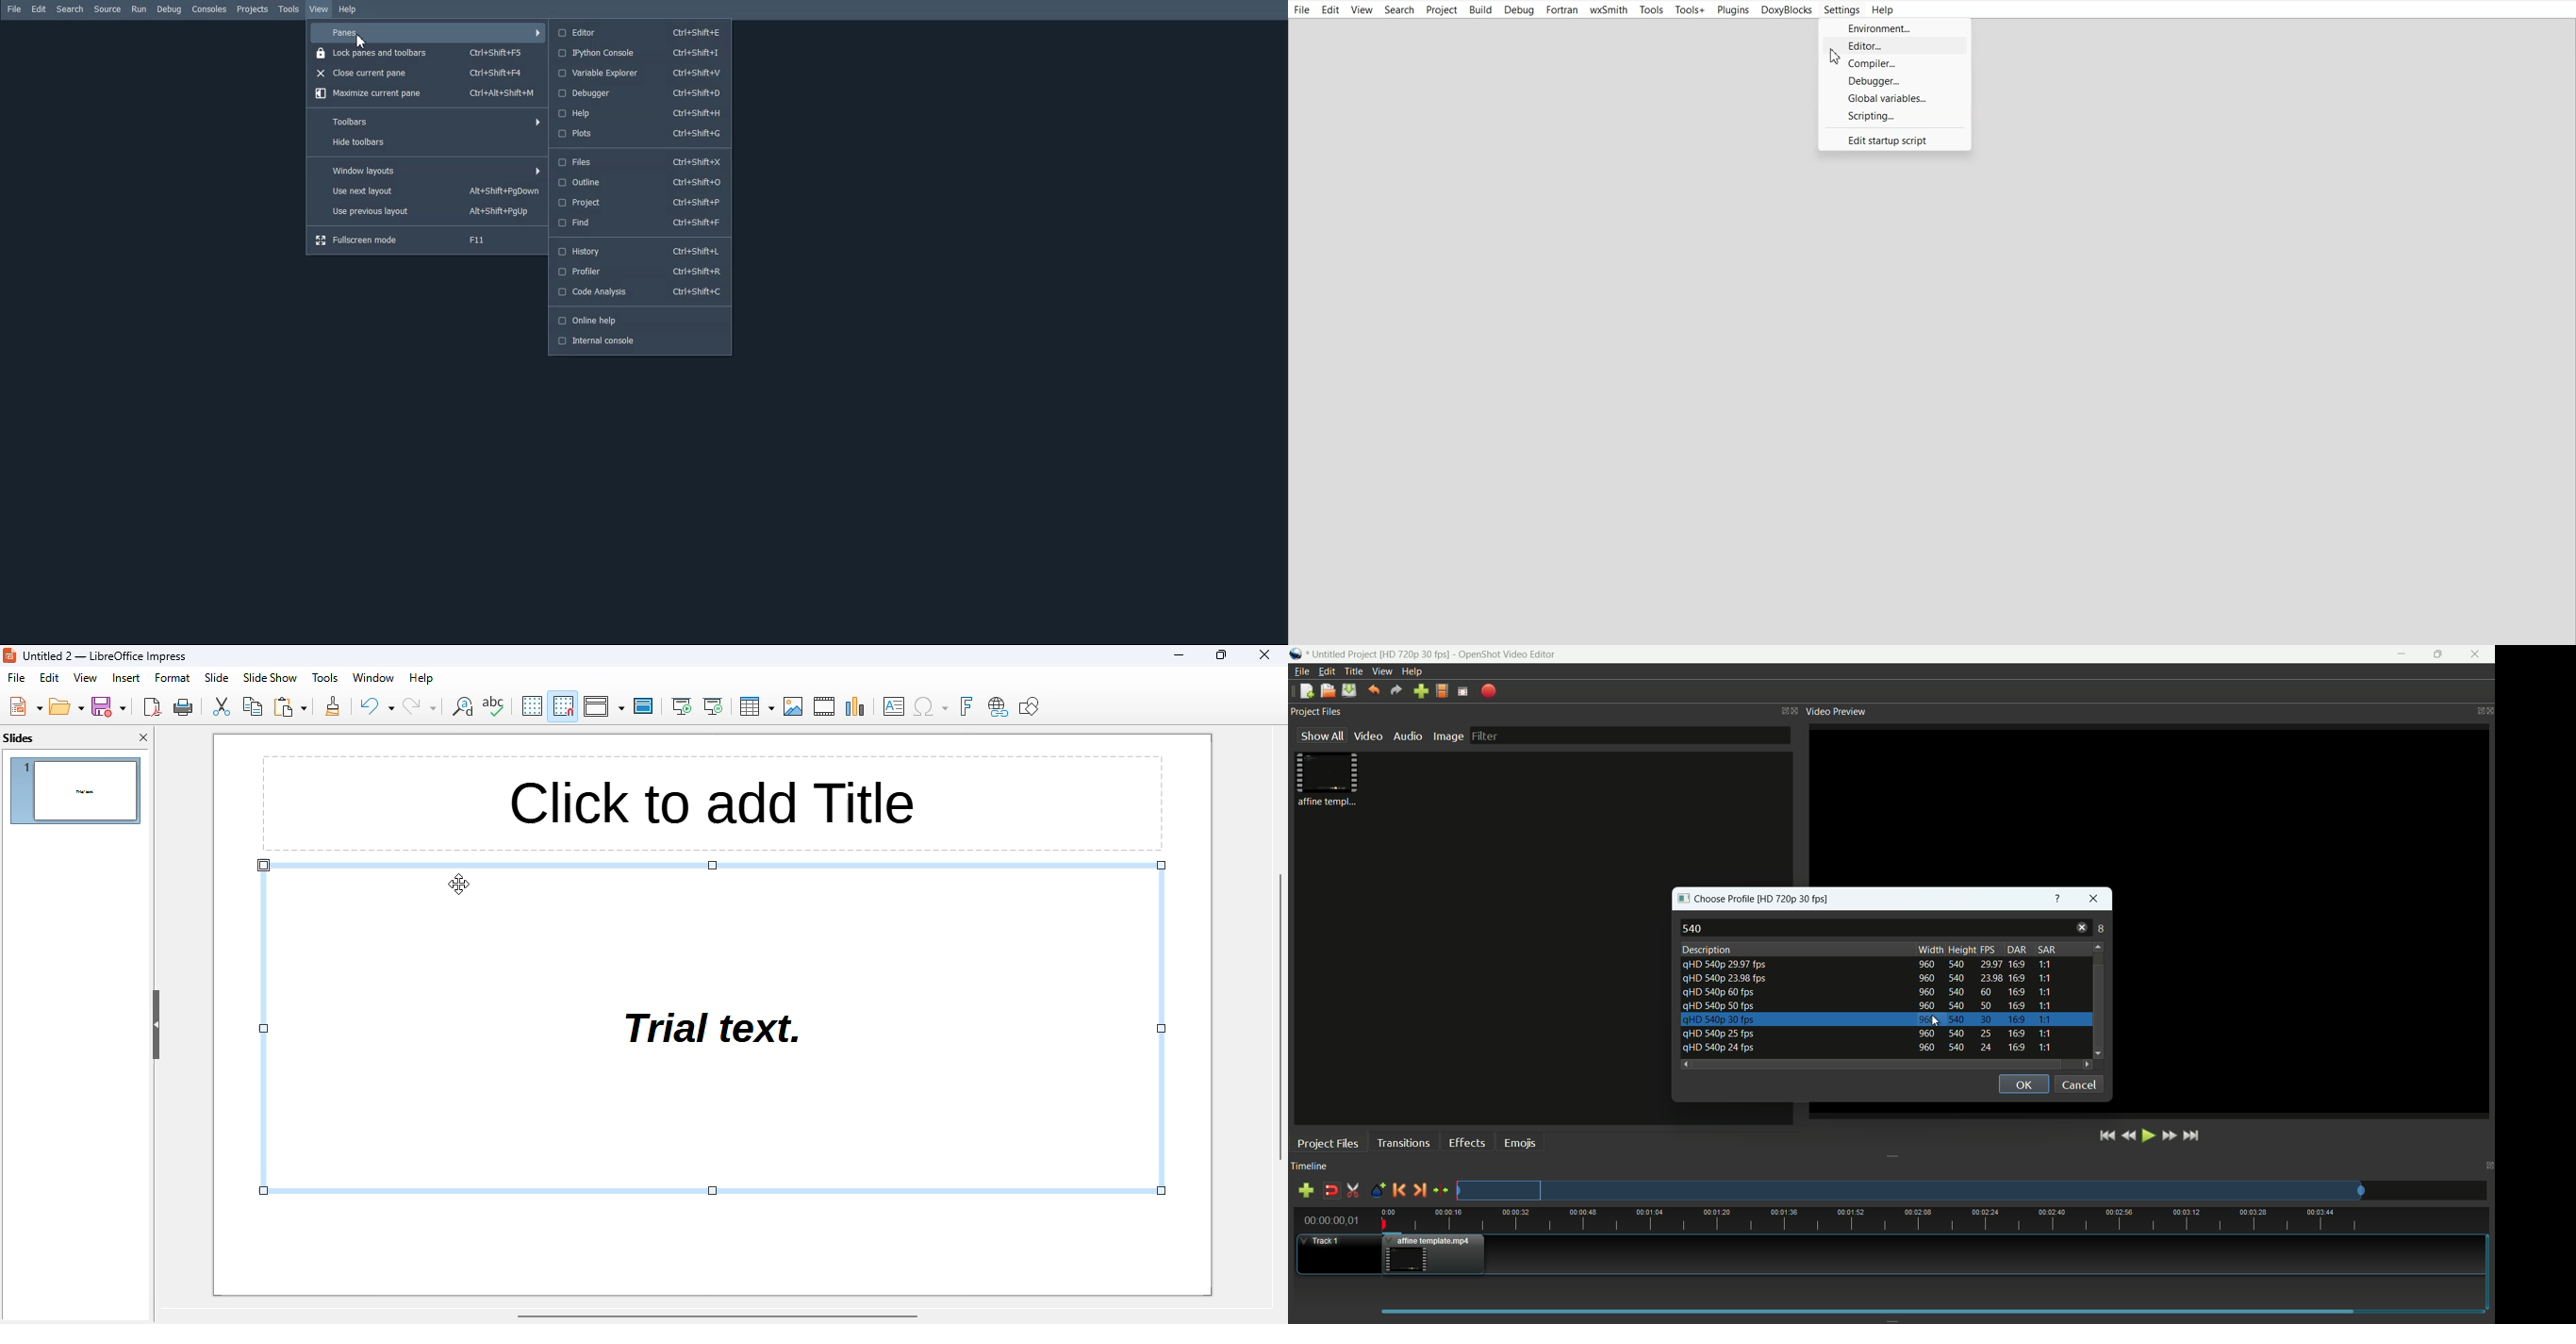 The width and height of the screenshot is (2576, 1344). Describe the element at coordinates (254, 706) in the screenshot. I see `copy` at that location.